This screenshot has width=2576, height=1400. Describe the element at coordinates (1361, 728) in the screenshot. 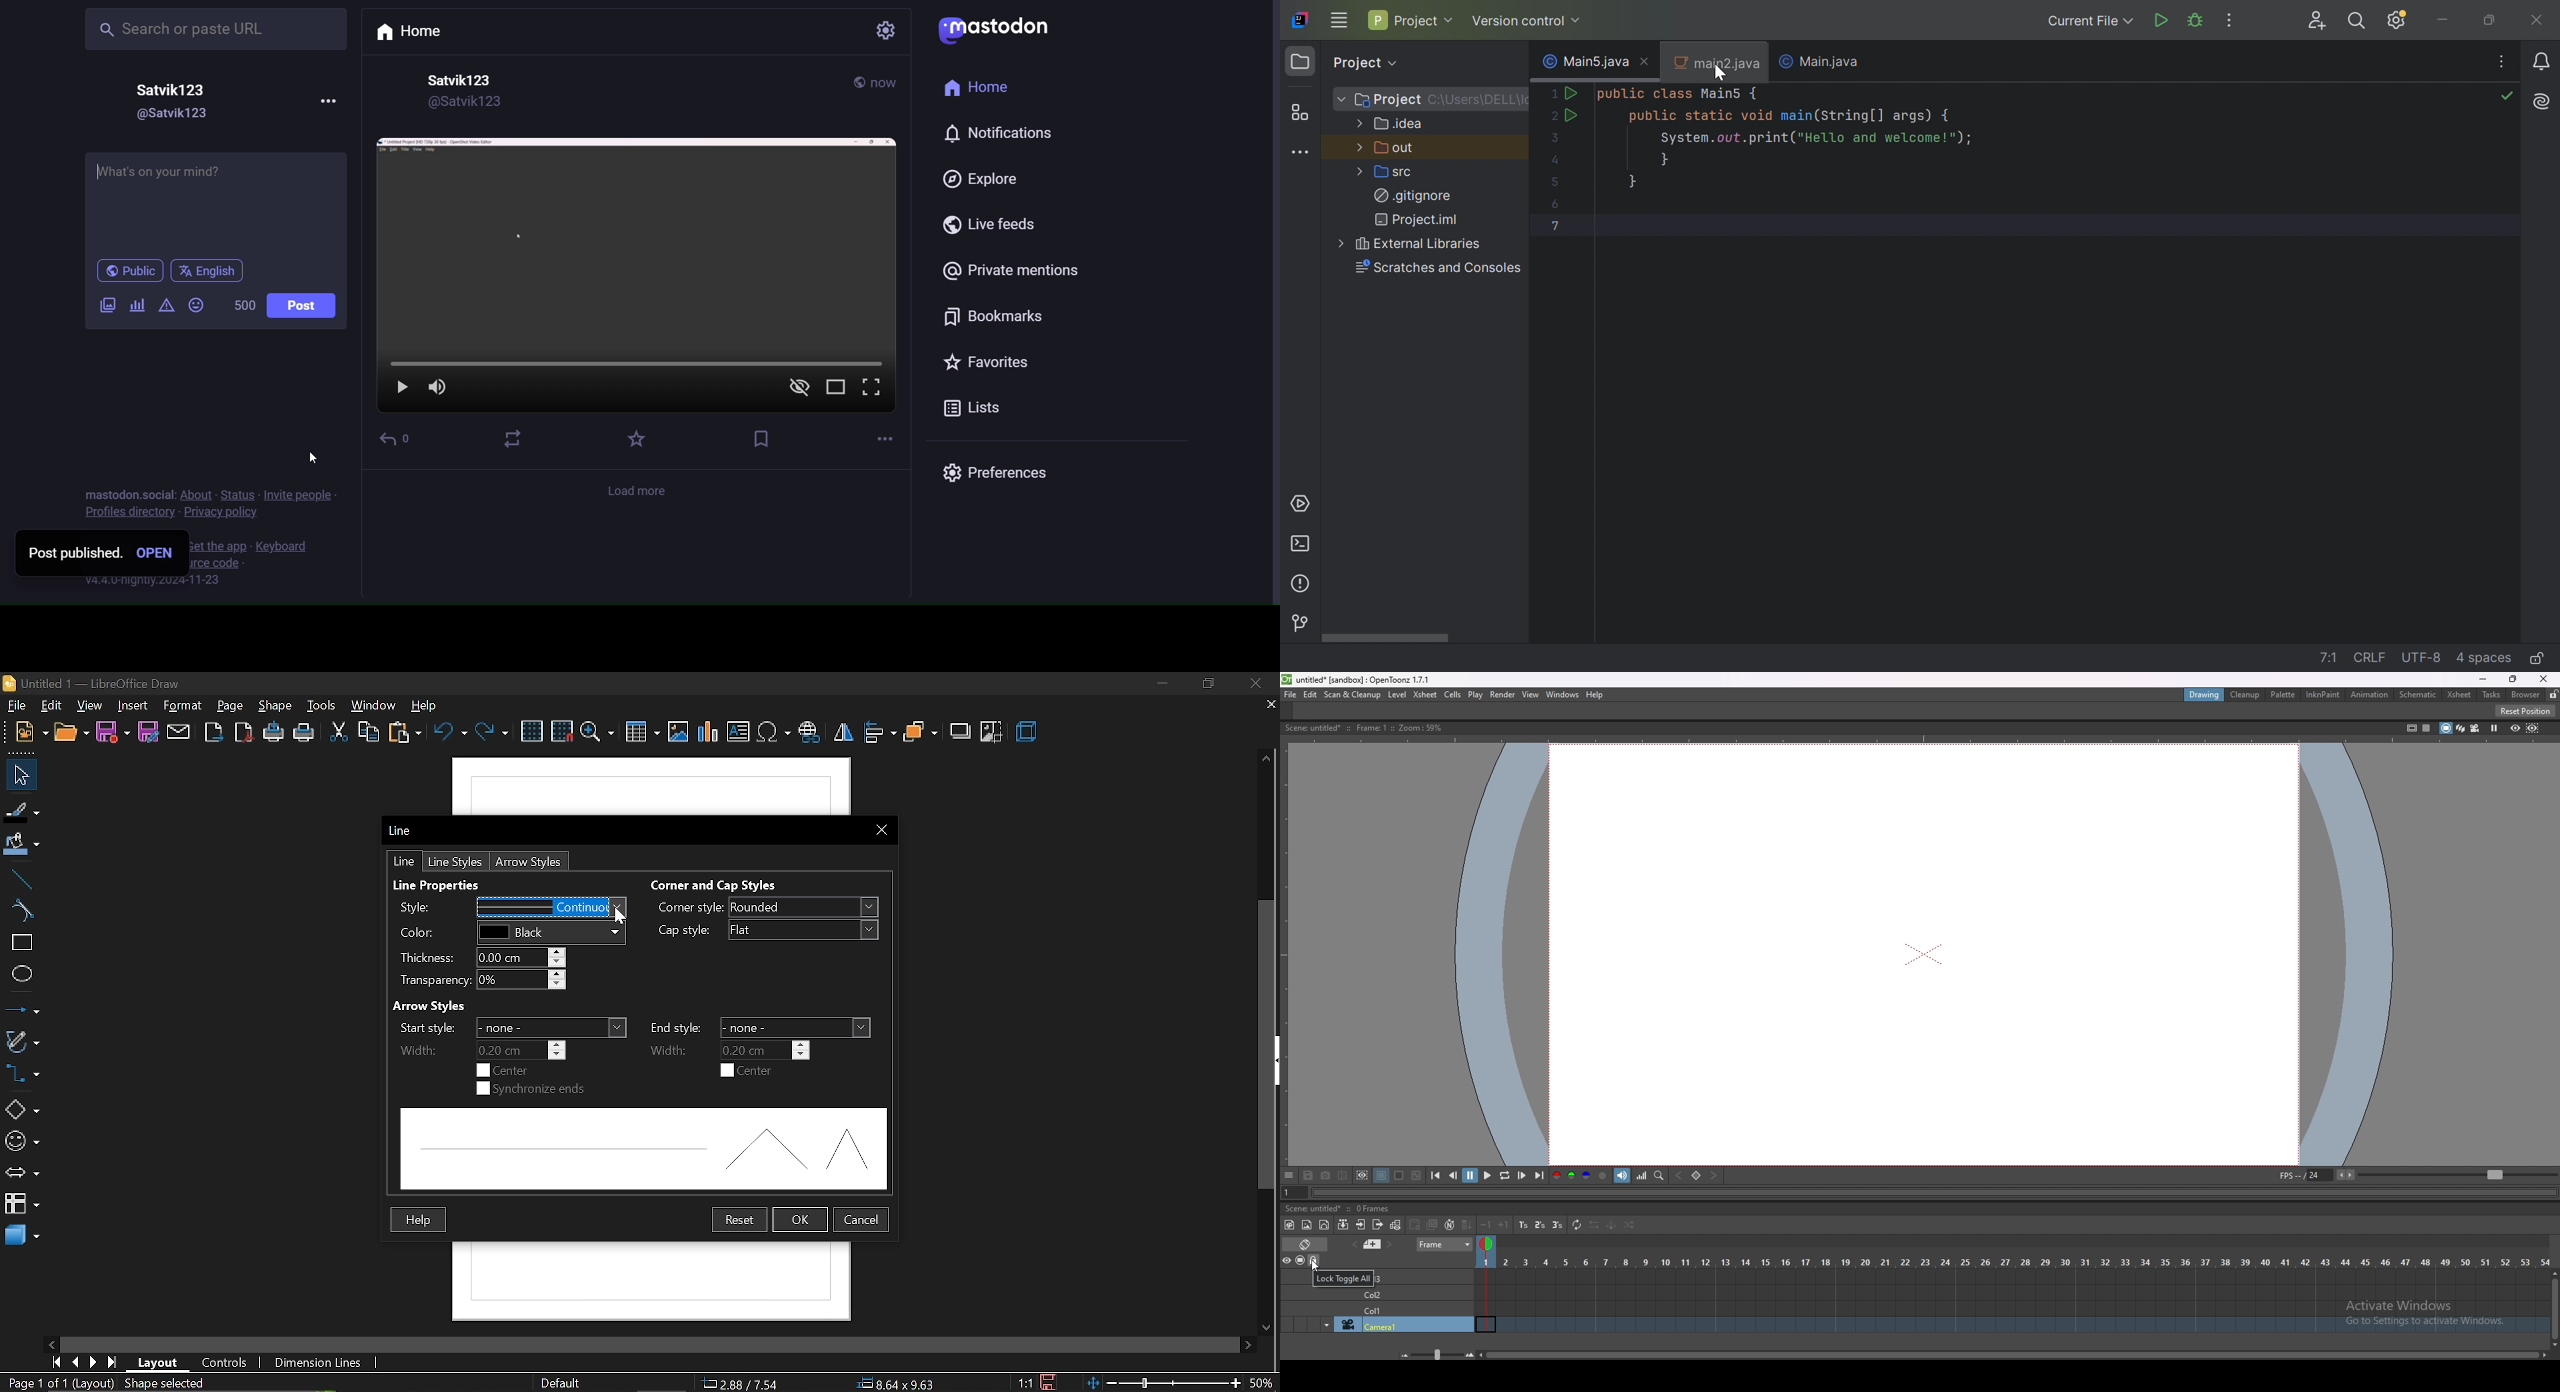

I see `description` at that location.